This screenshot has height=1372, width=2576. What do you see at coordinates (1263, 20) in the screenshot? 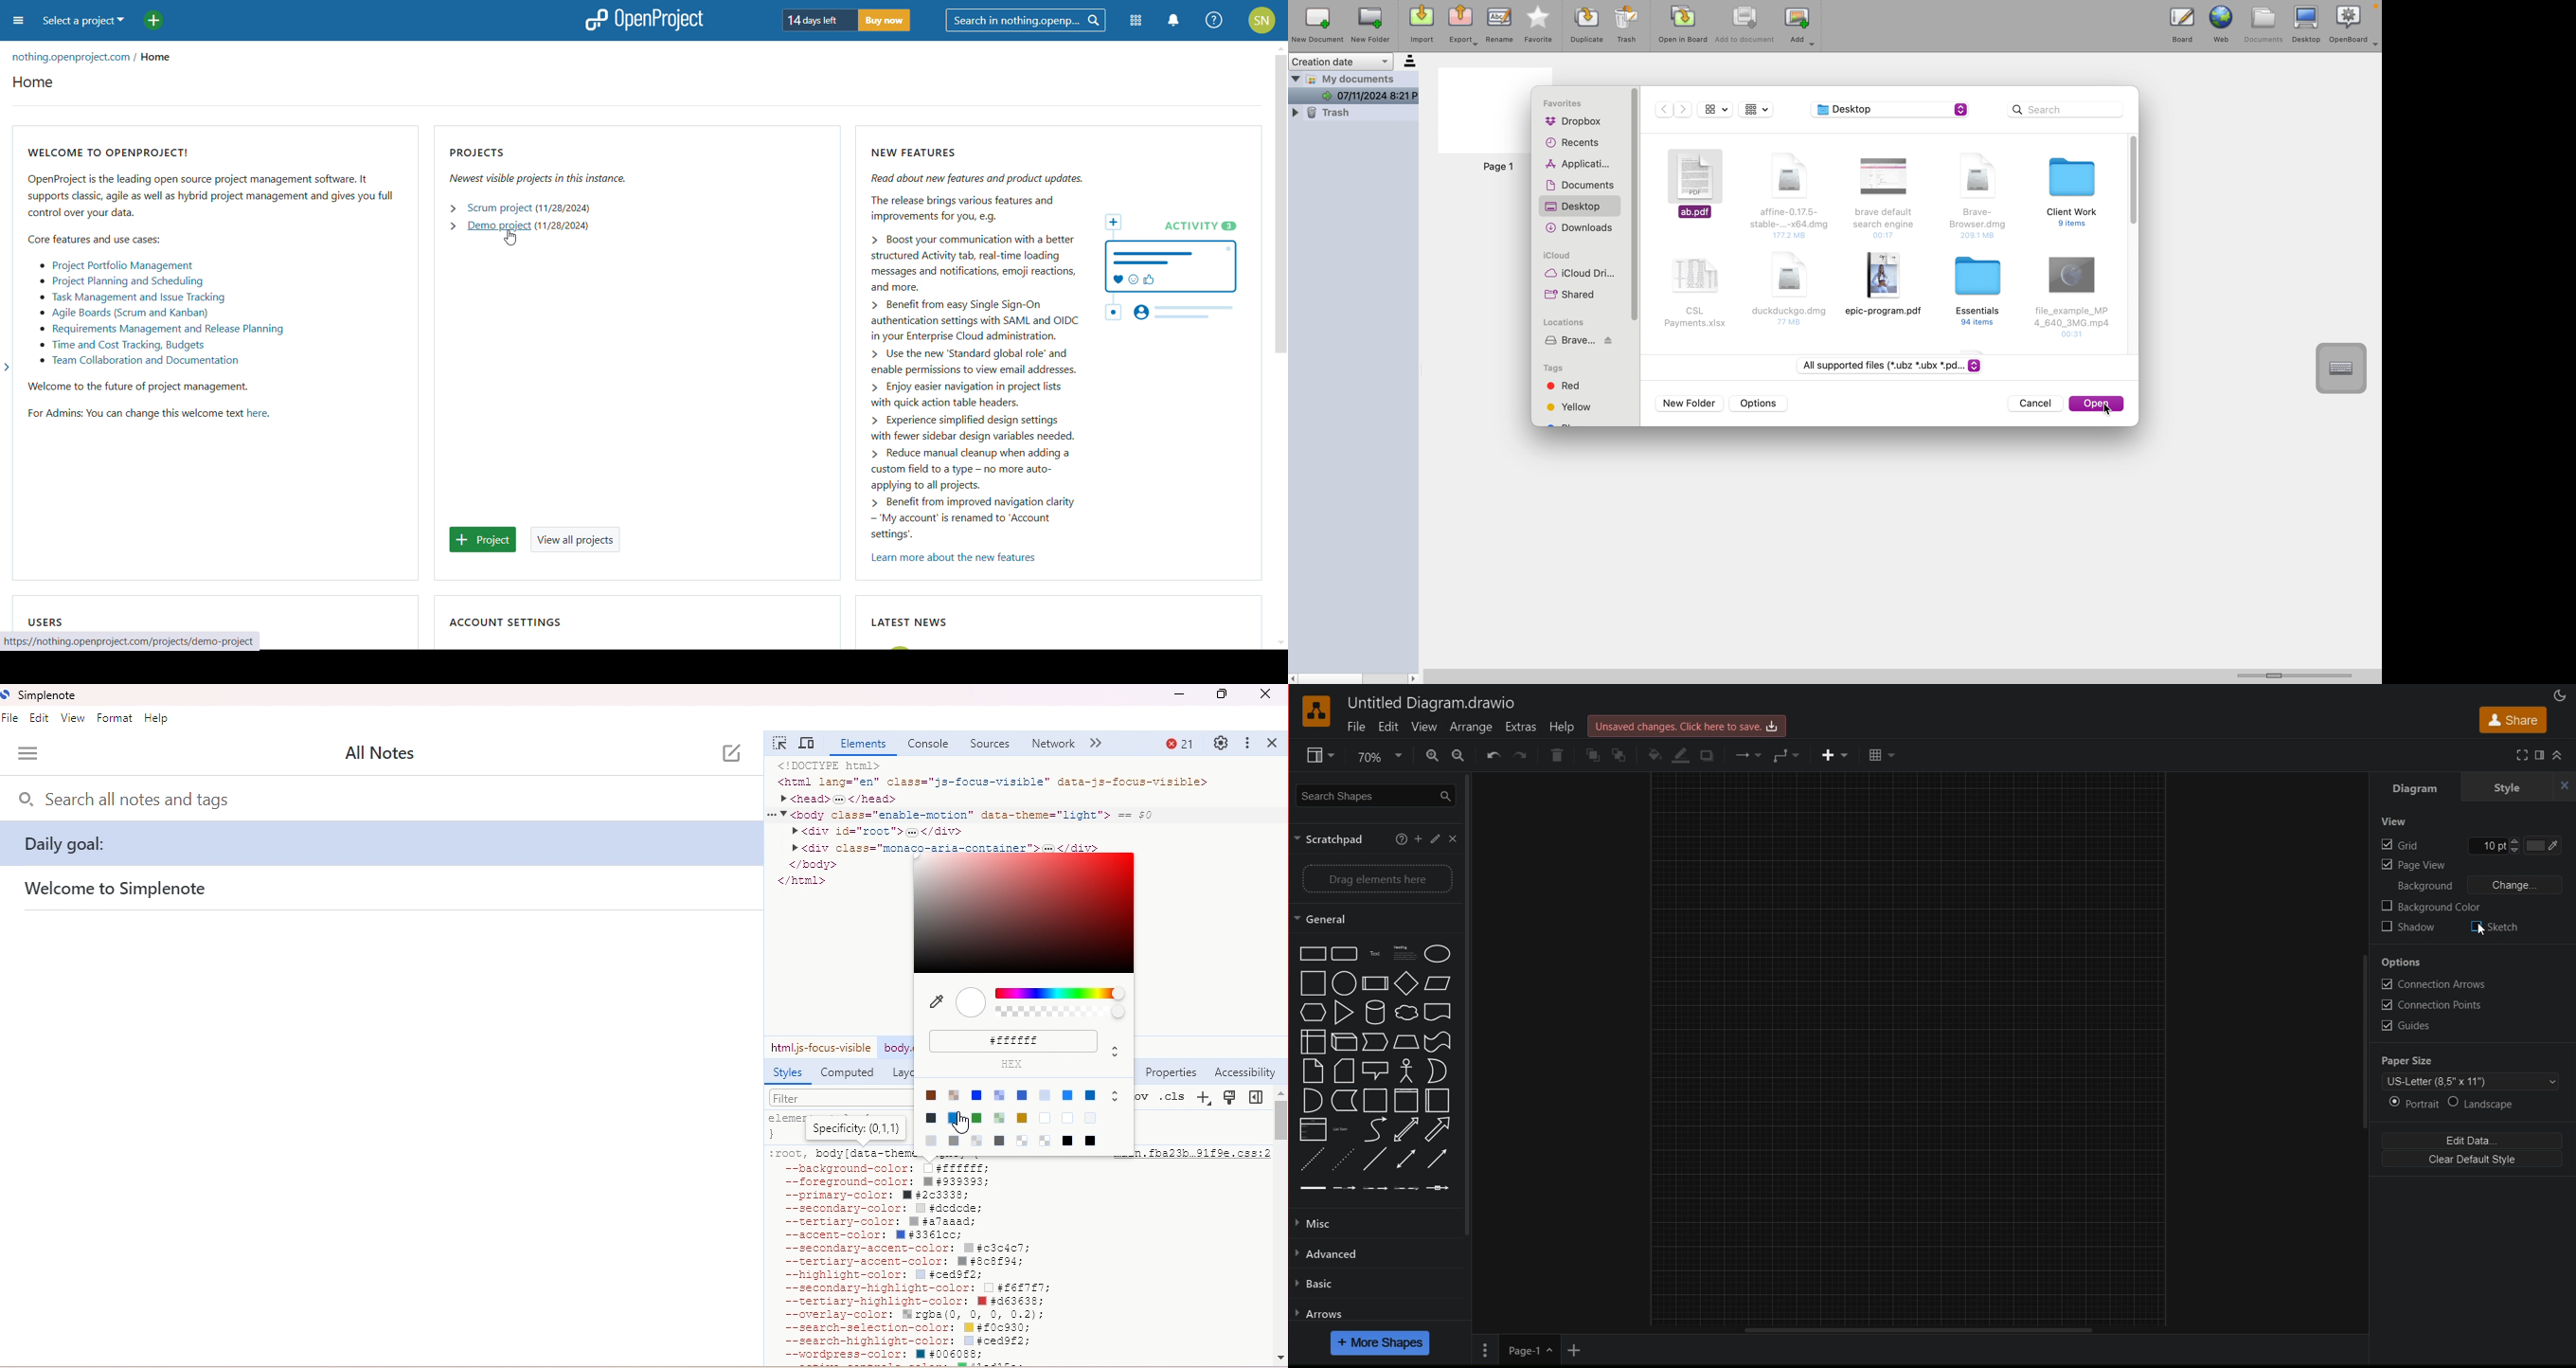
I see `account` at bounding box center [1263, 20].